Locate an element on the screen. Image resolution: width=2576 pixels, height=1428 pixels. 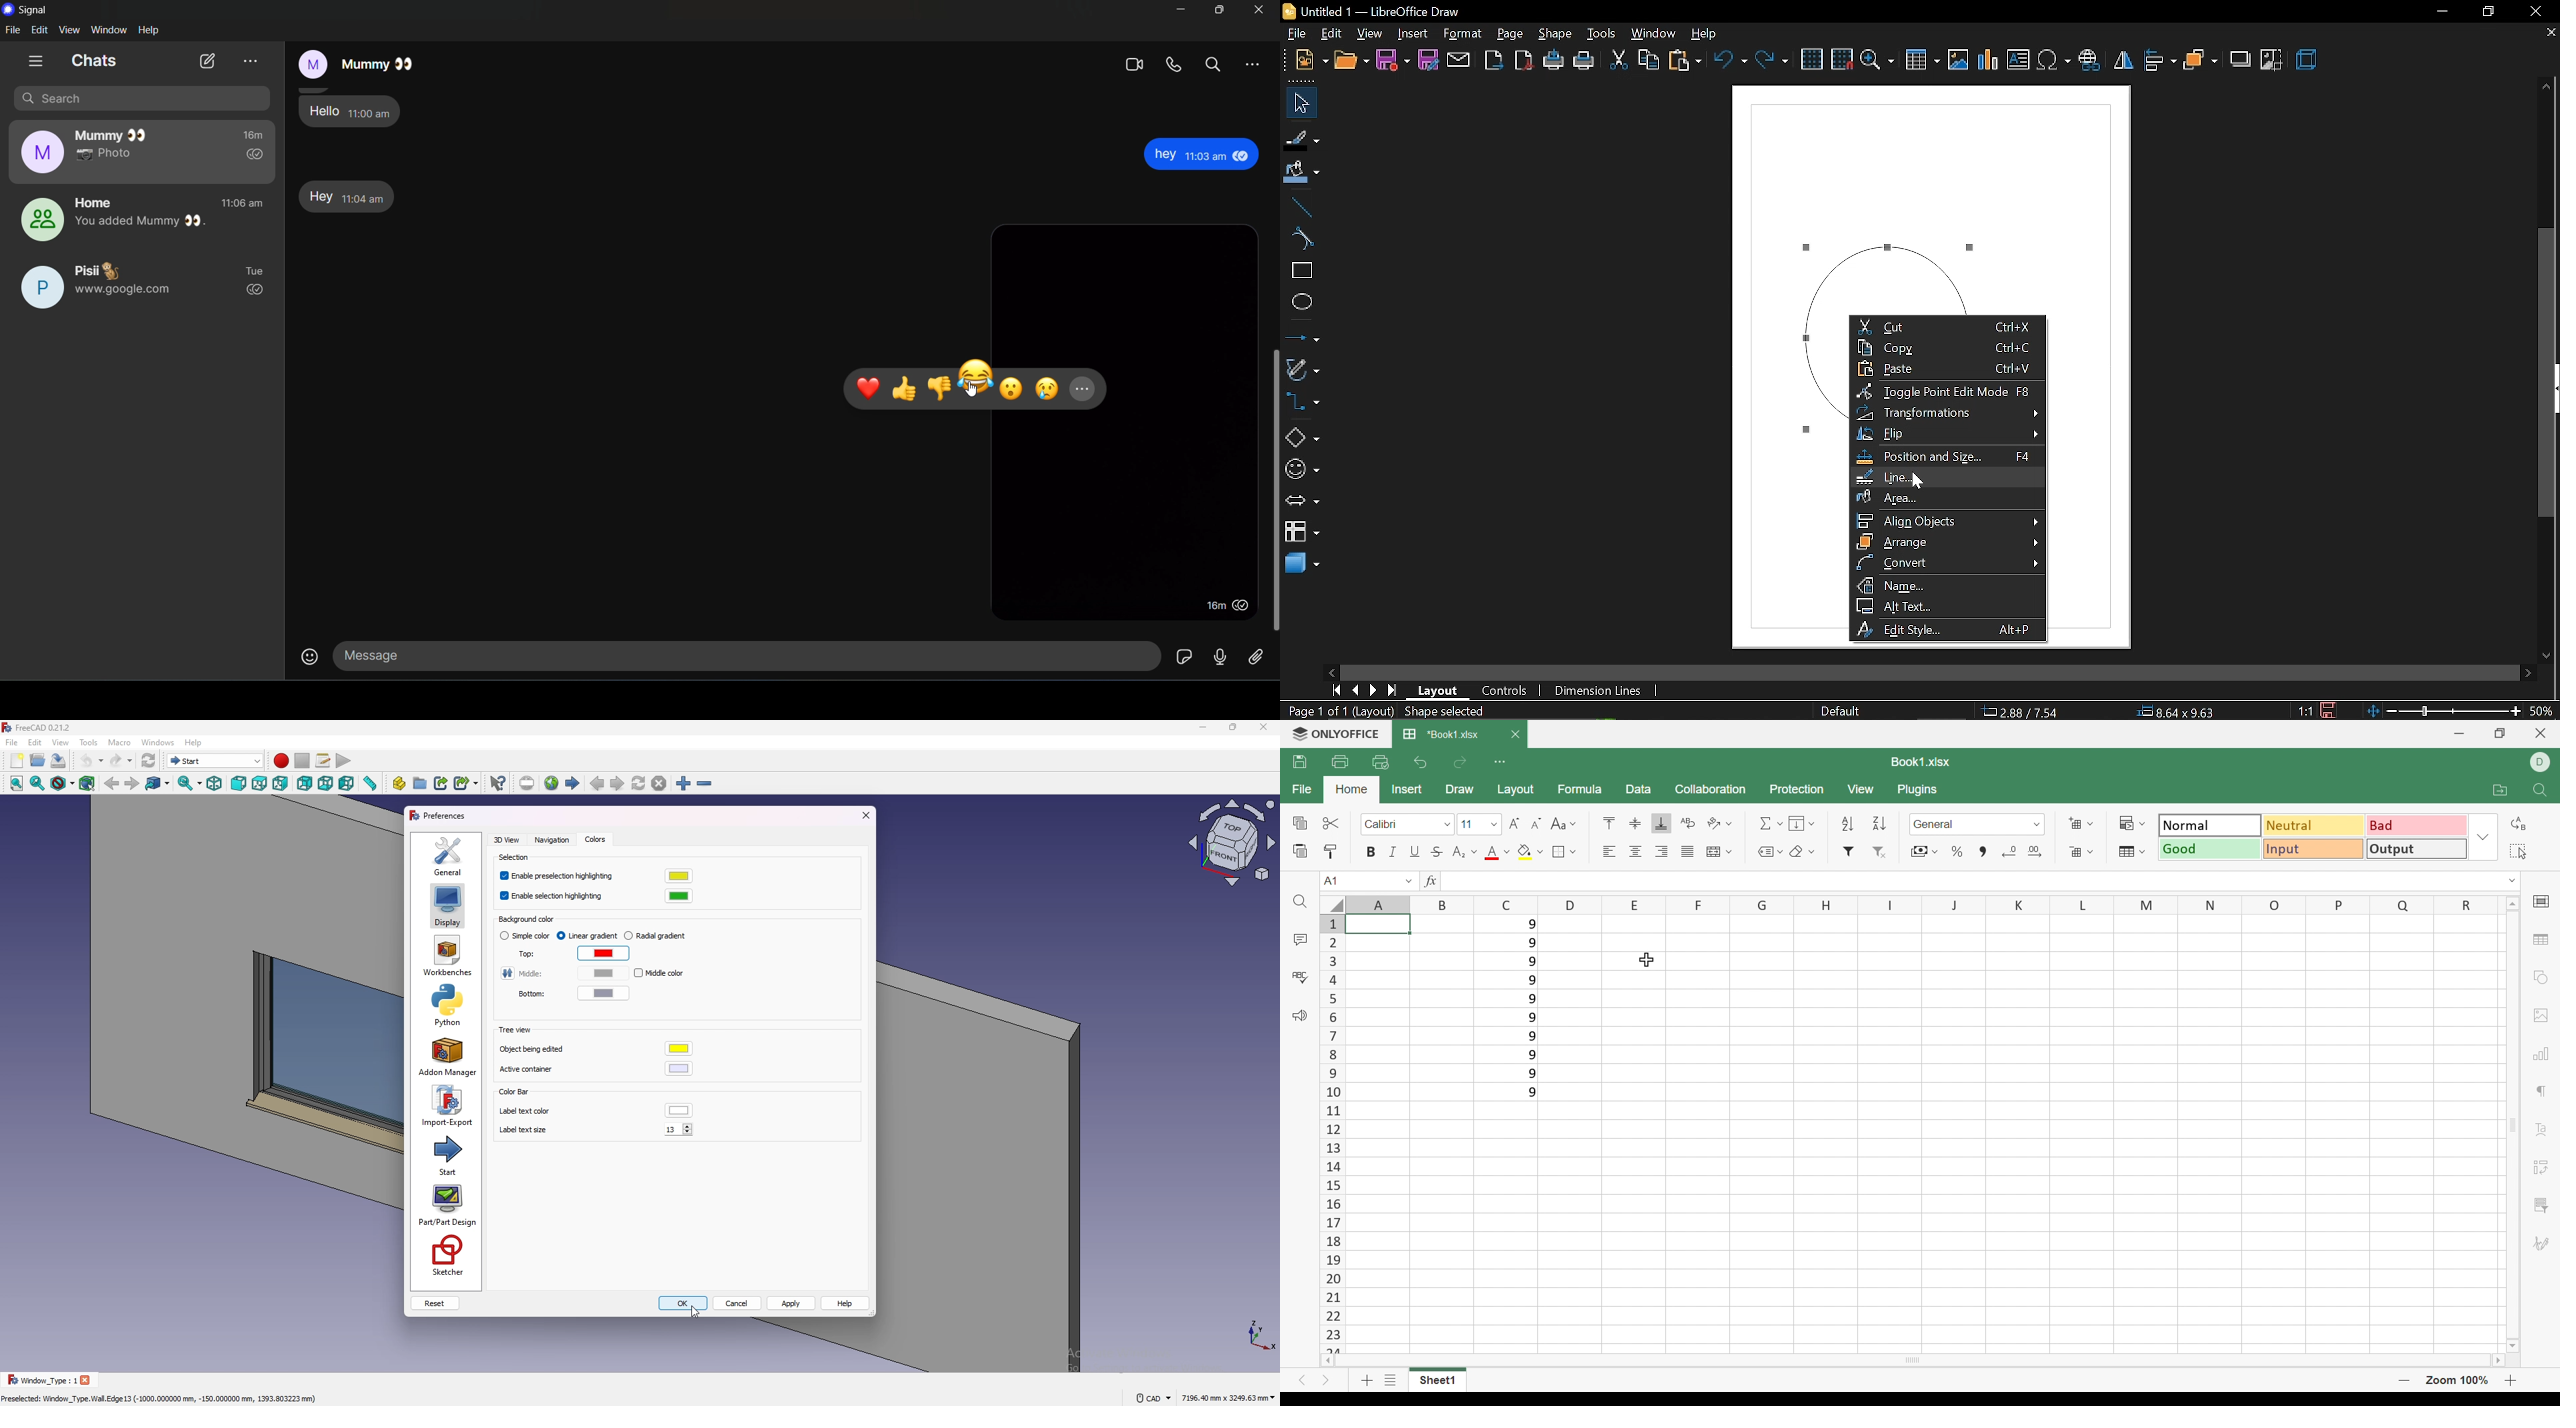
active container is located at coordinates (533, 1071).